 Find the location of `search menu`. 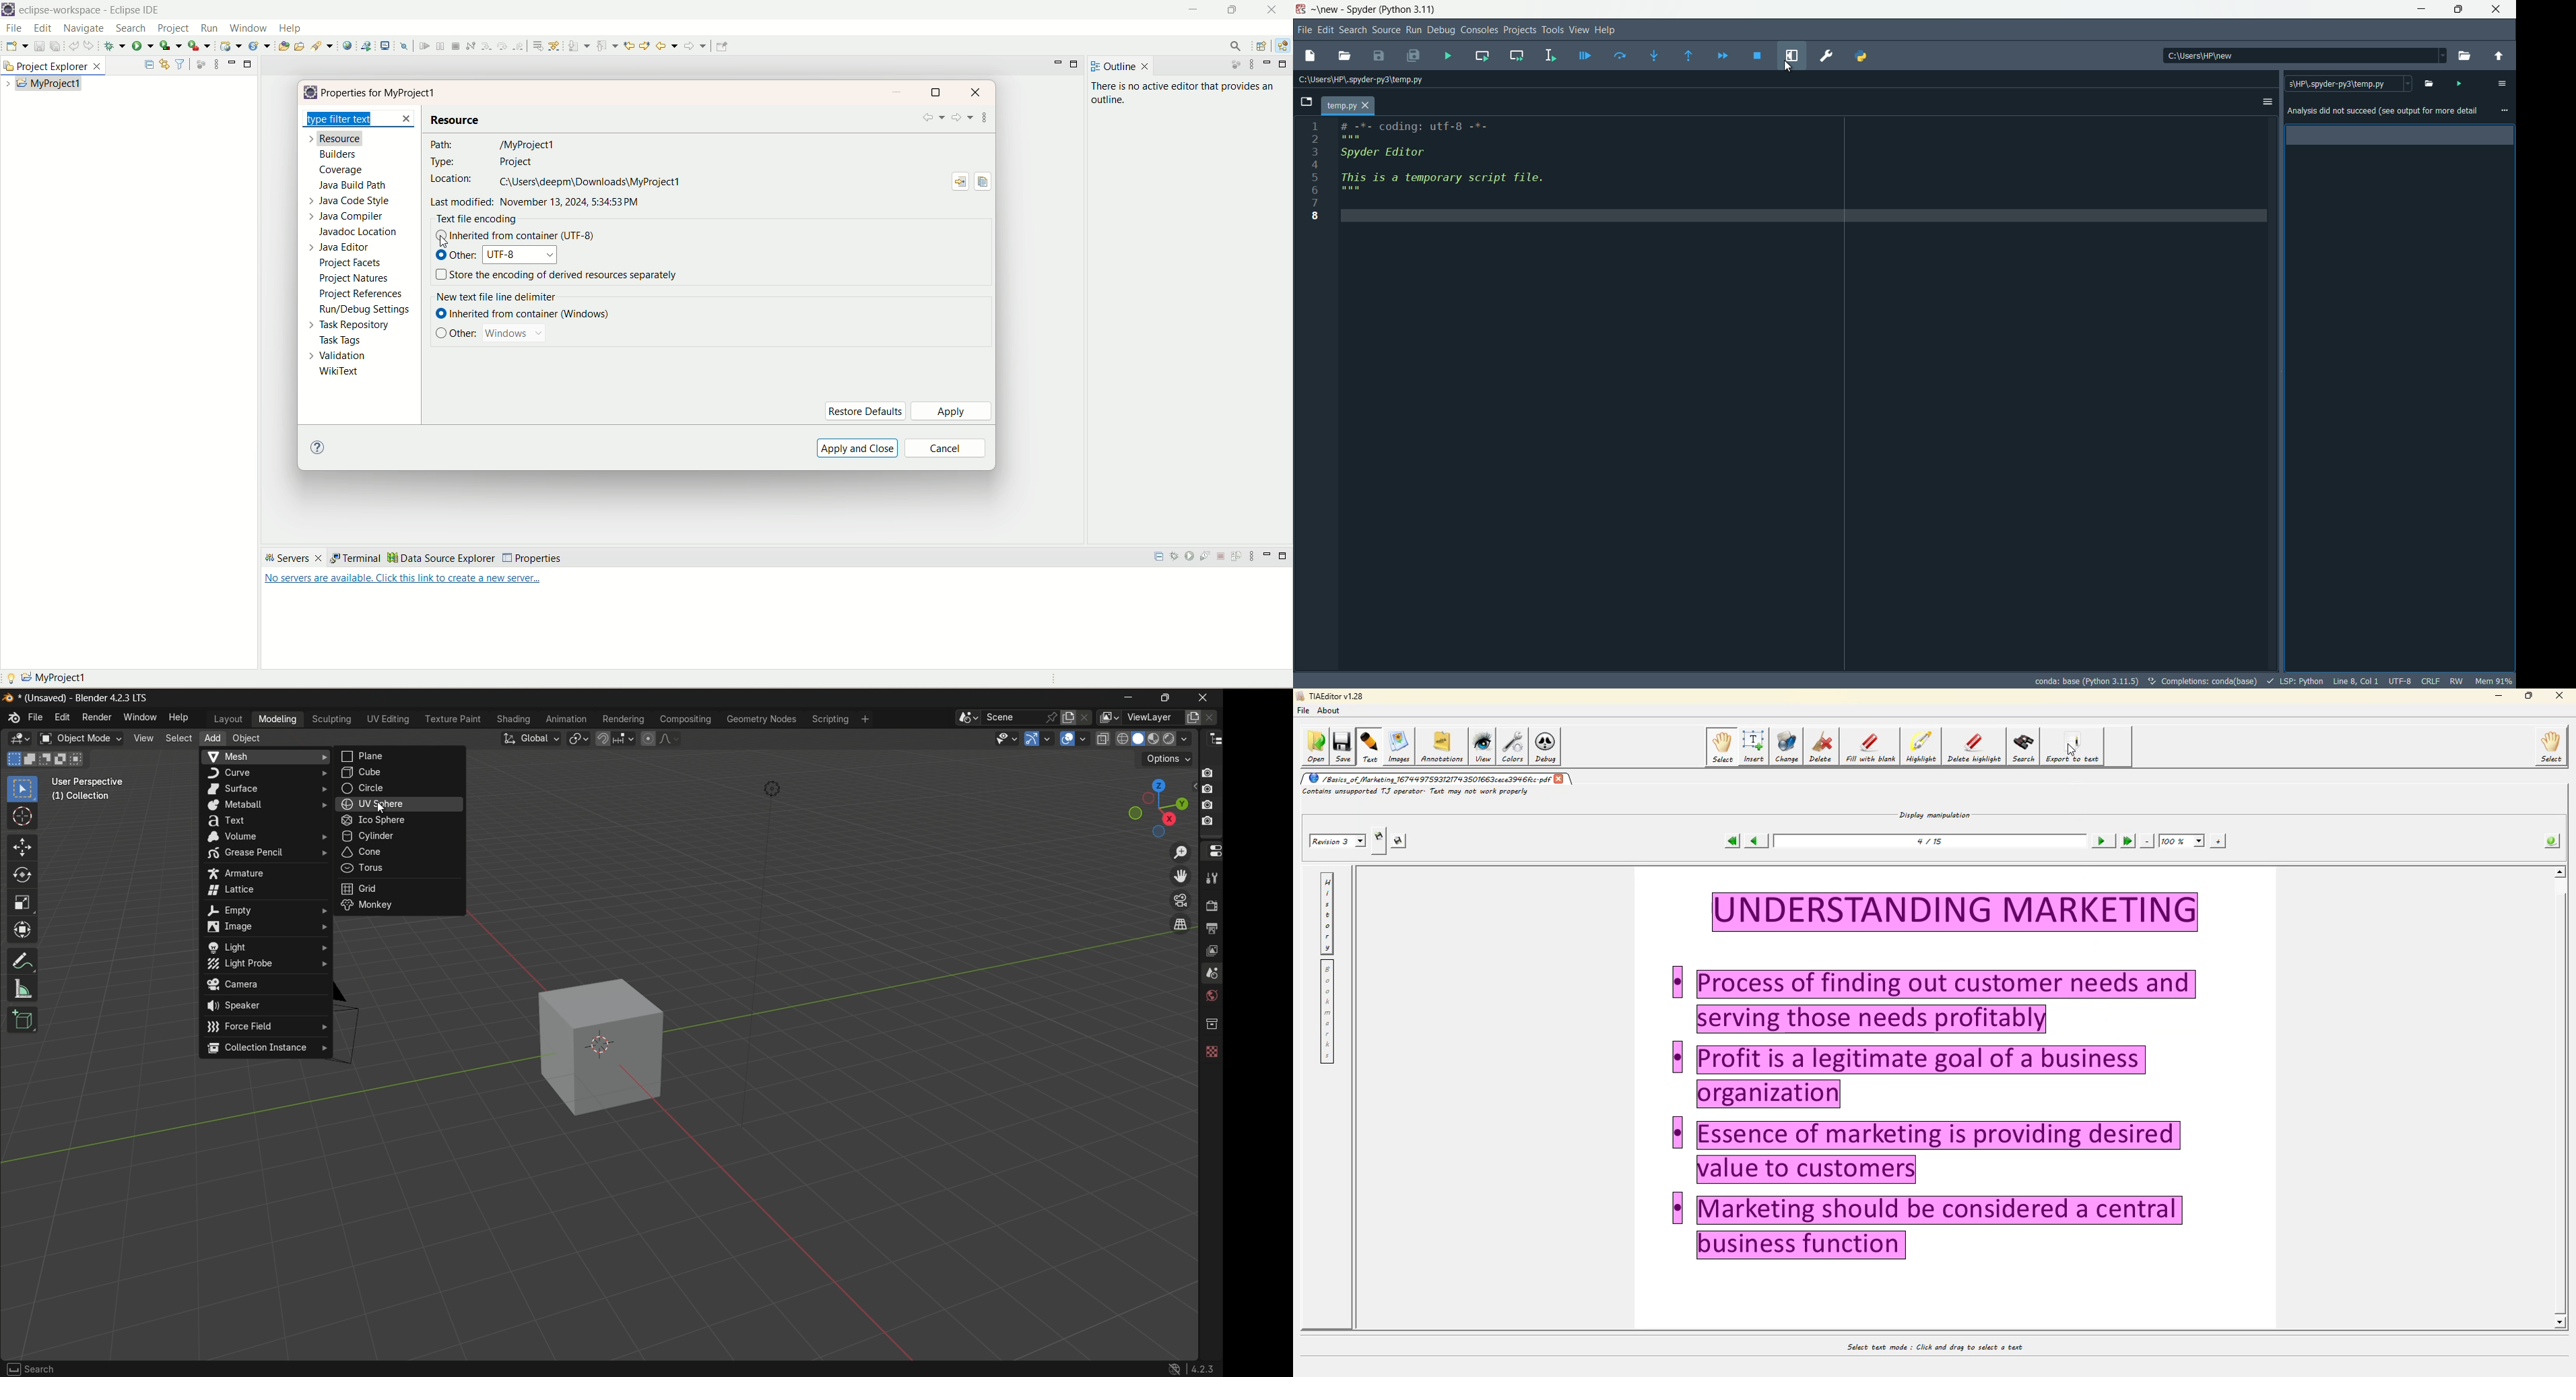

search menu is located at coordinates (1352, 30).